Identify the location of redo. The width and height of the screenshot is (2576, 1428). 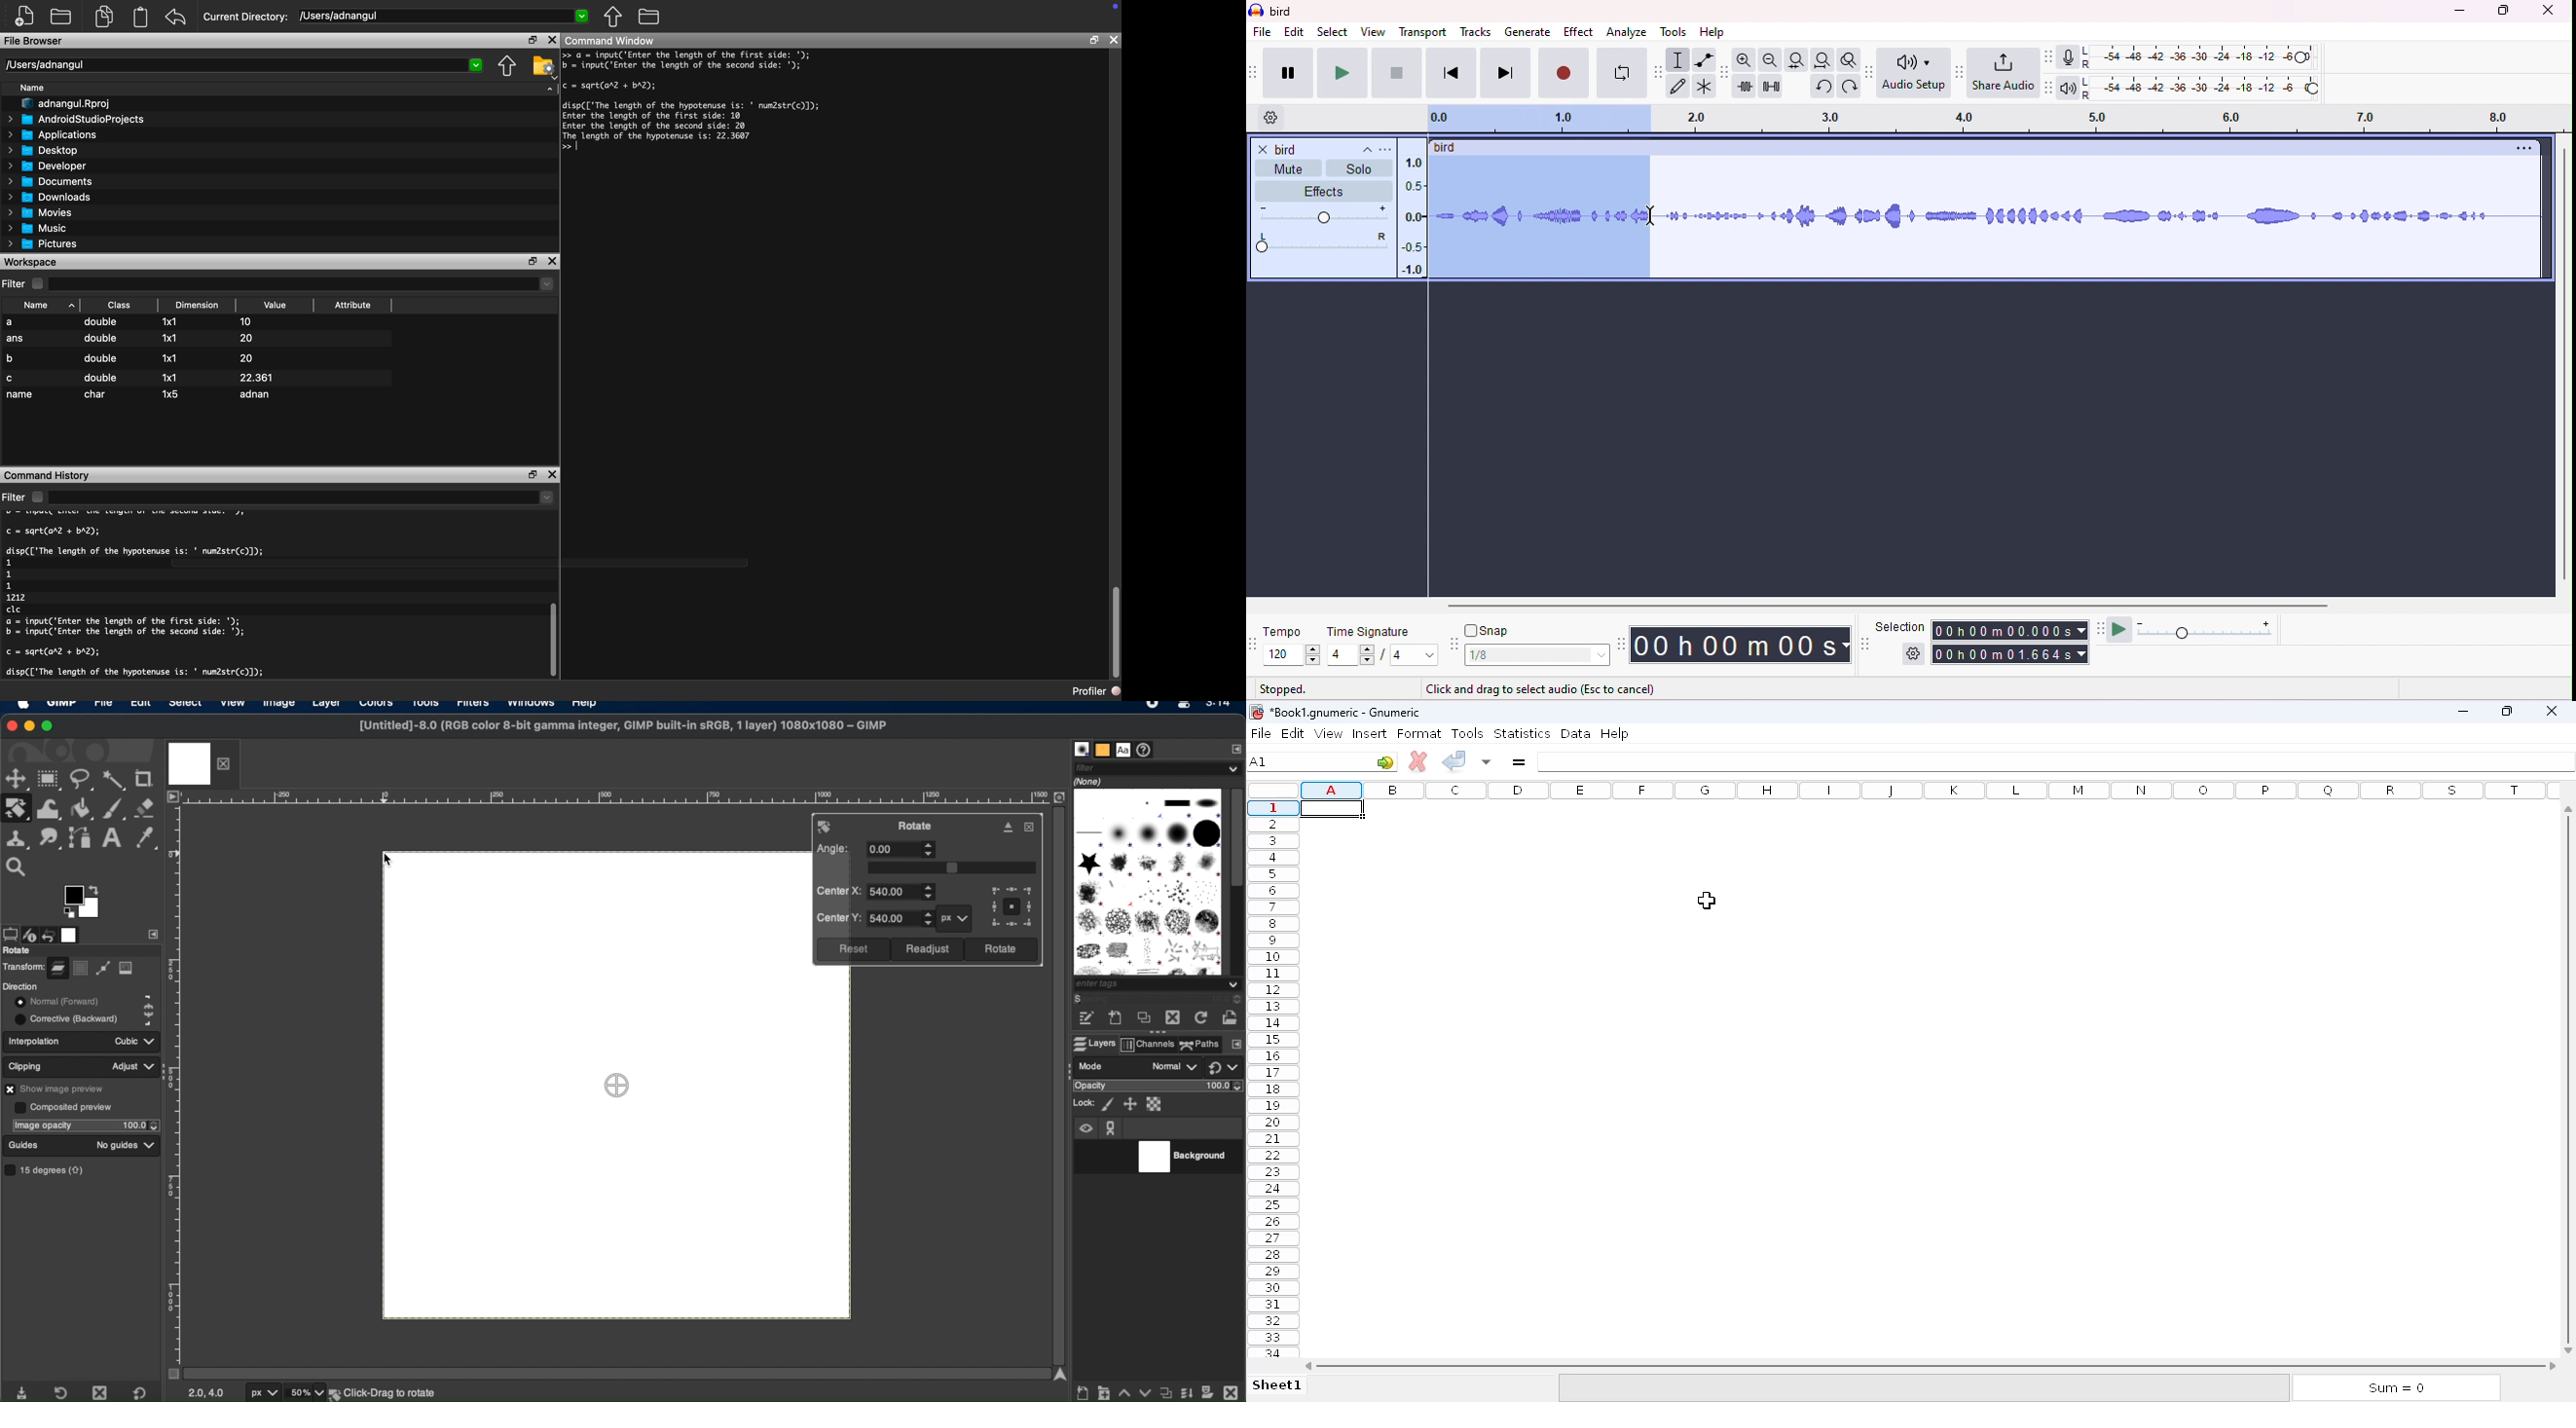
(1852, 87).